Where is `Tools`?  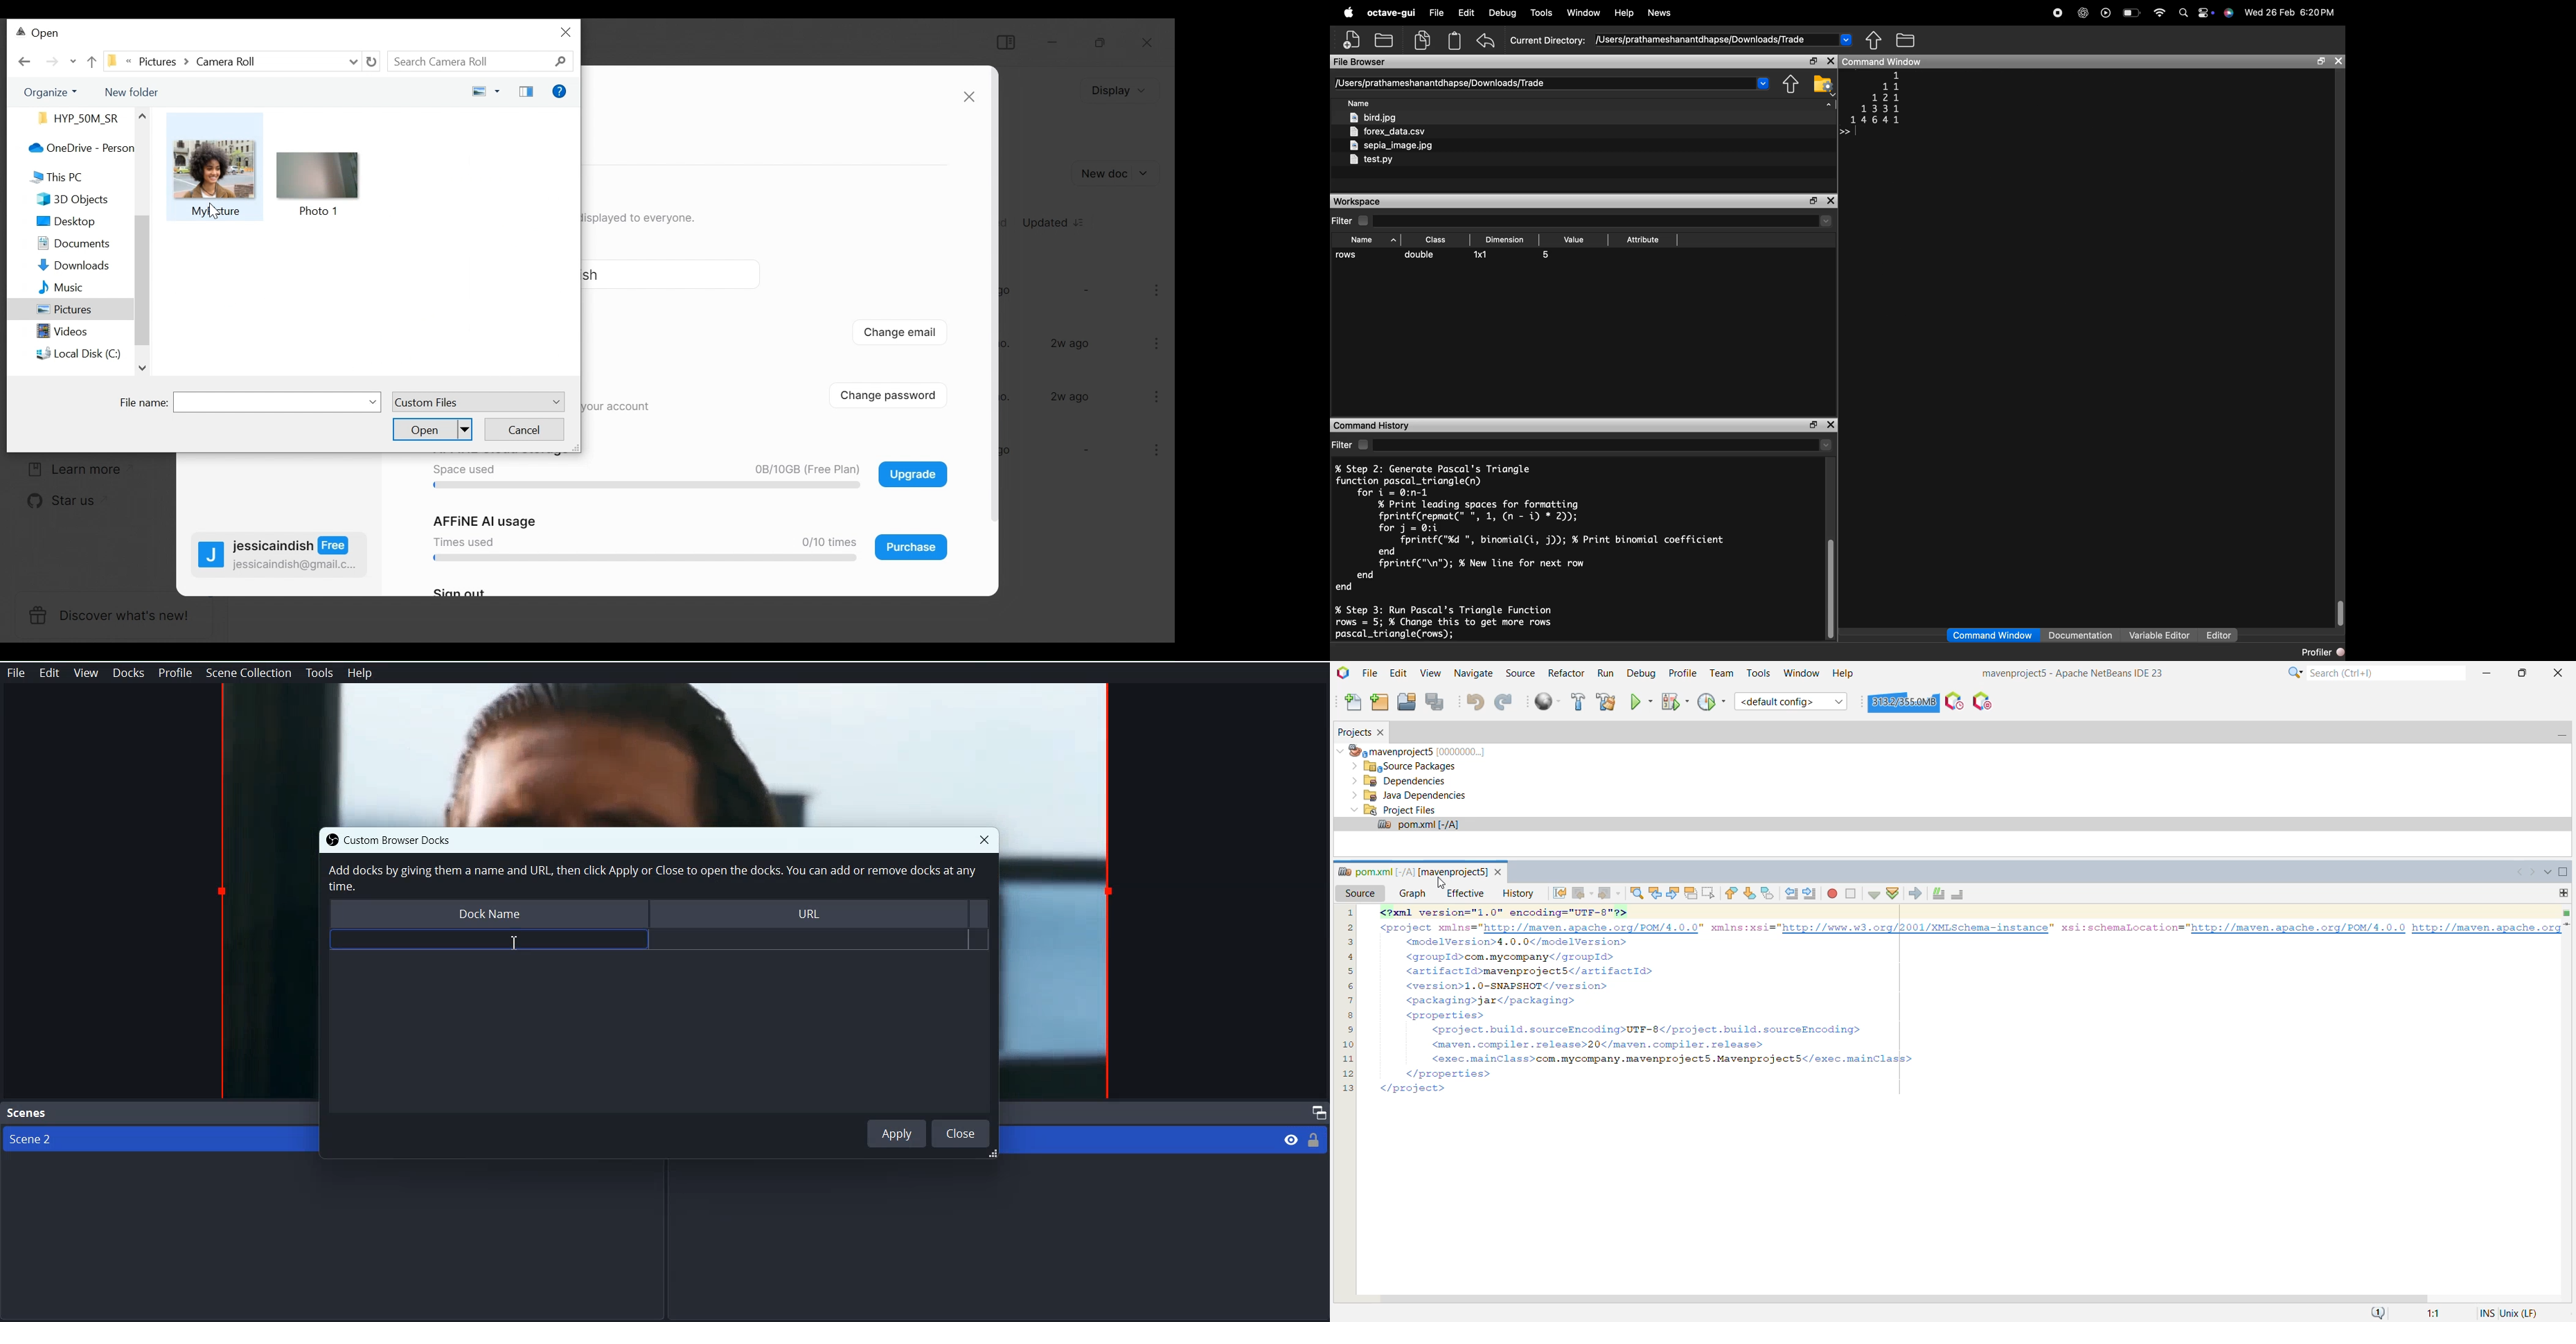 Tools is located at coordinates (319, 673).